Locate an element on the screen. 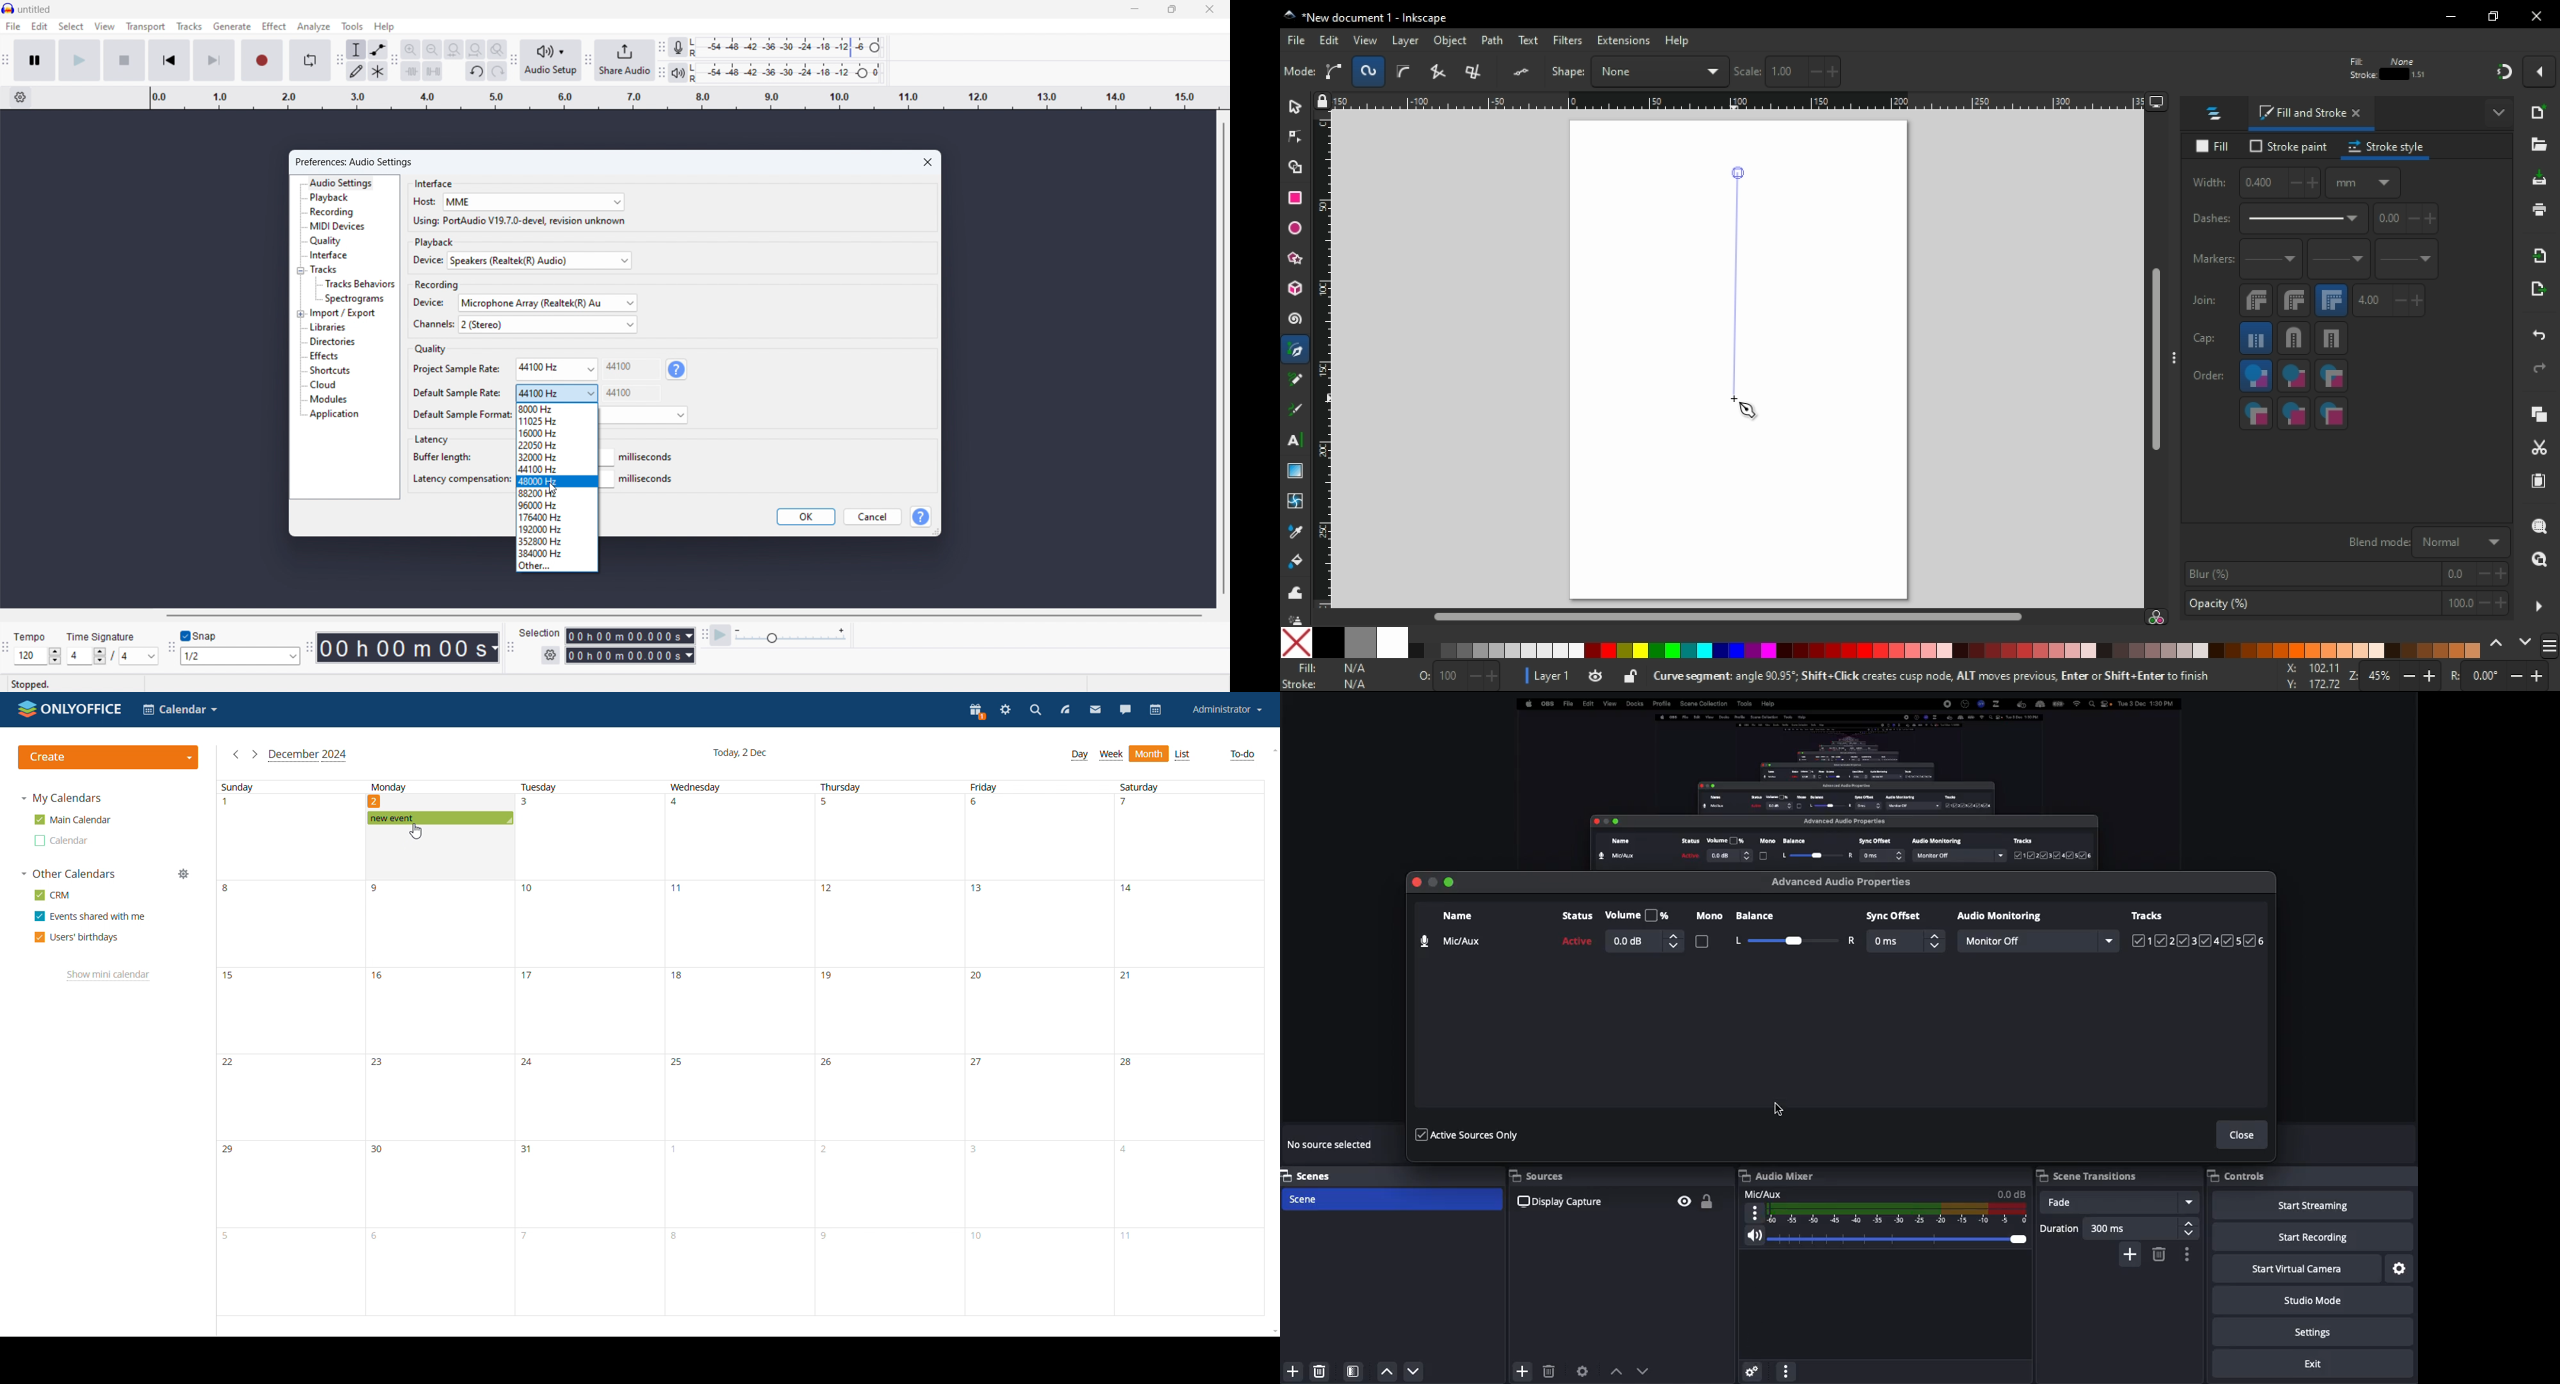 This screenshot has height=1400, width=2576. object flip horizontal is located at coordinates (1525, 71).